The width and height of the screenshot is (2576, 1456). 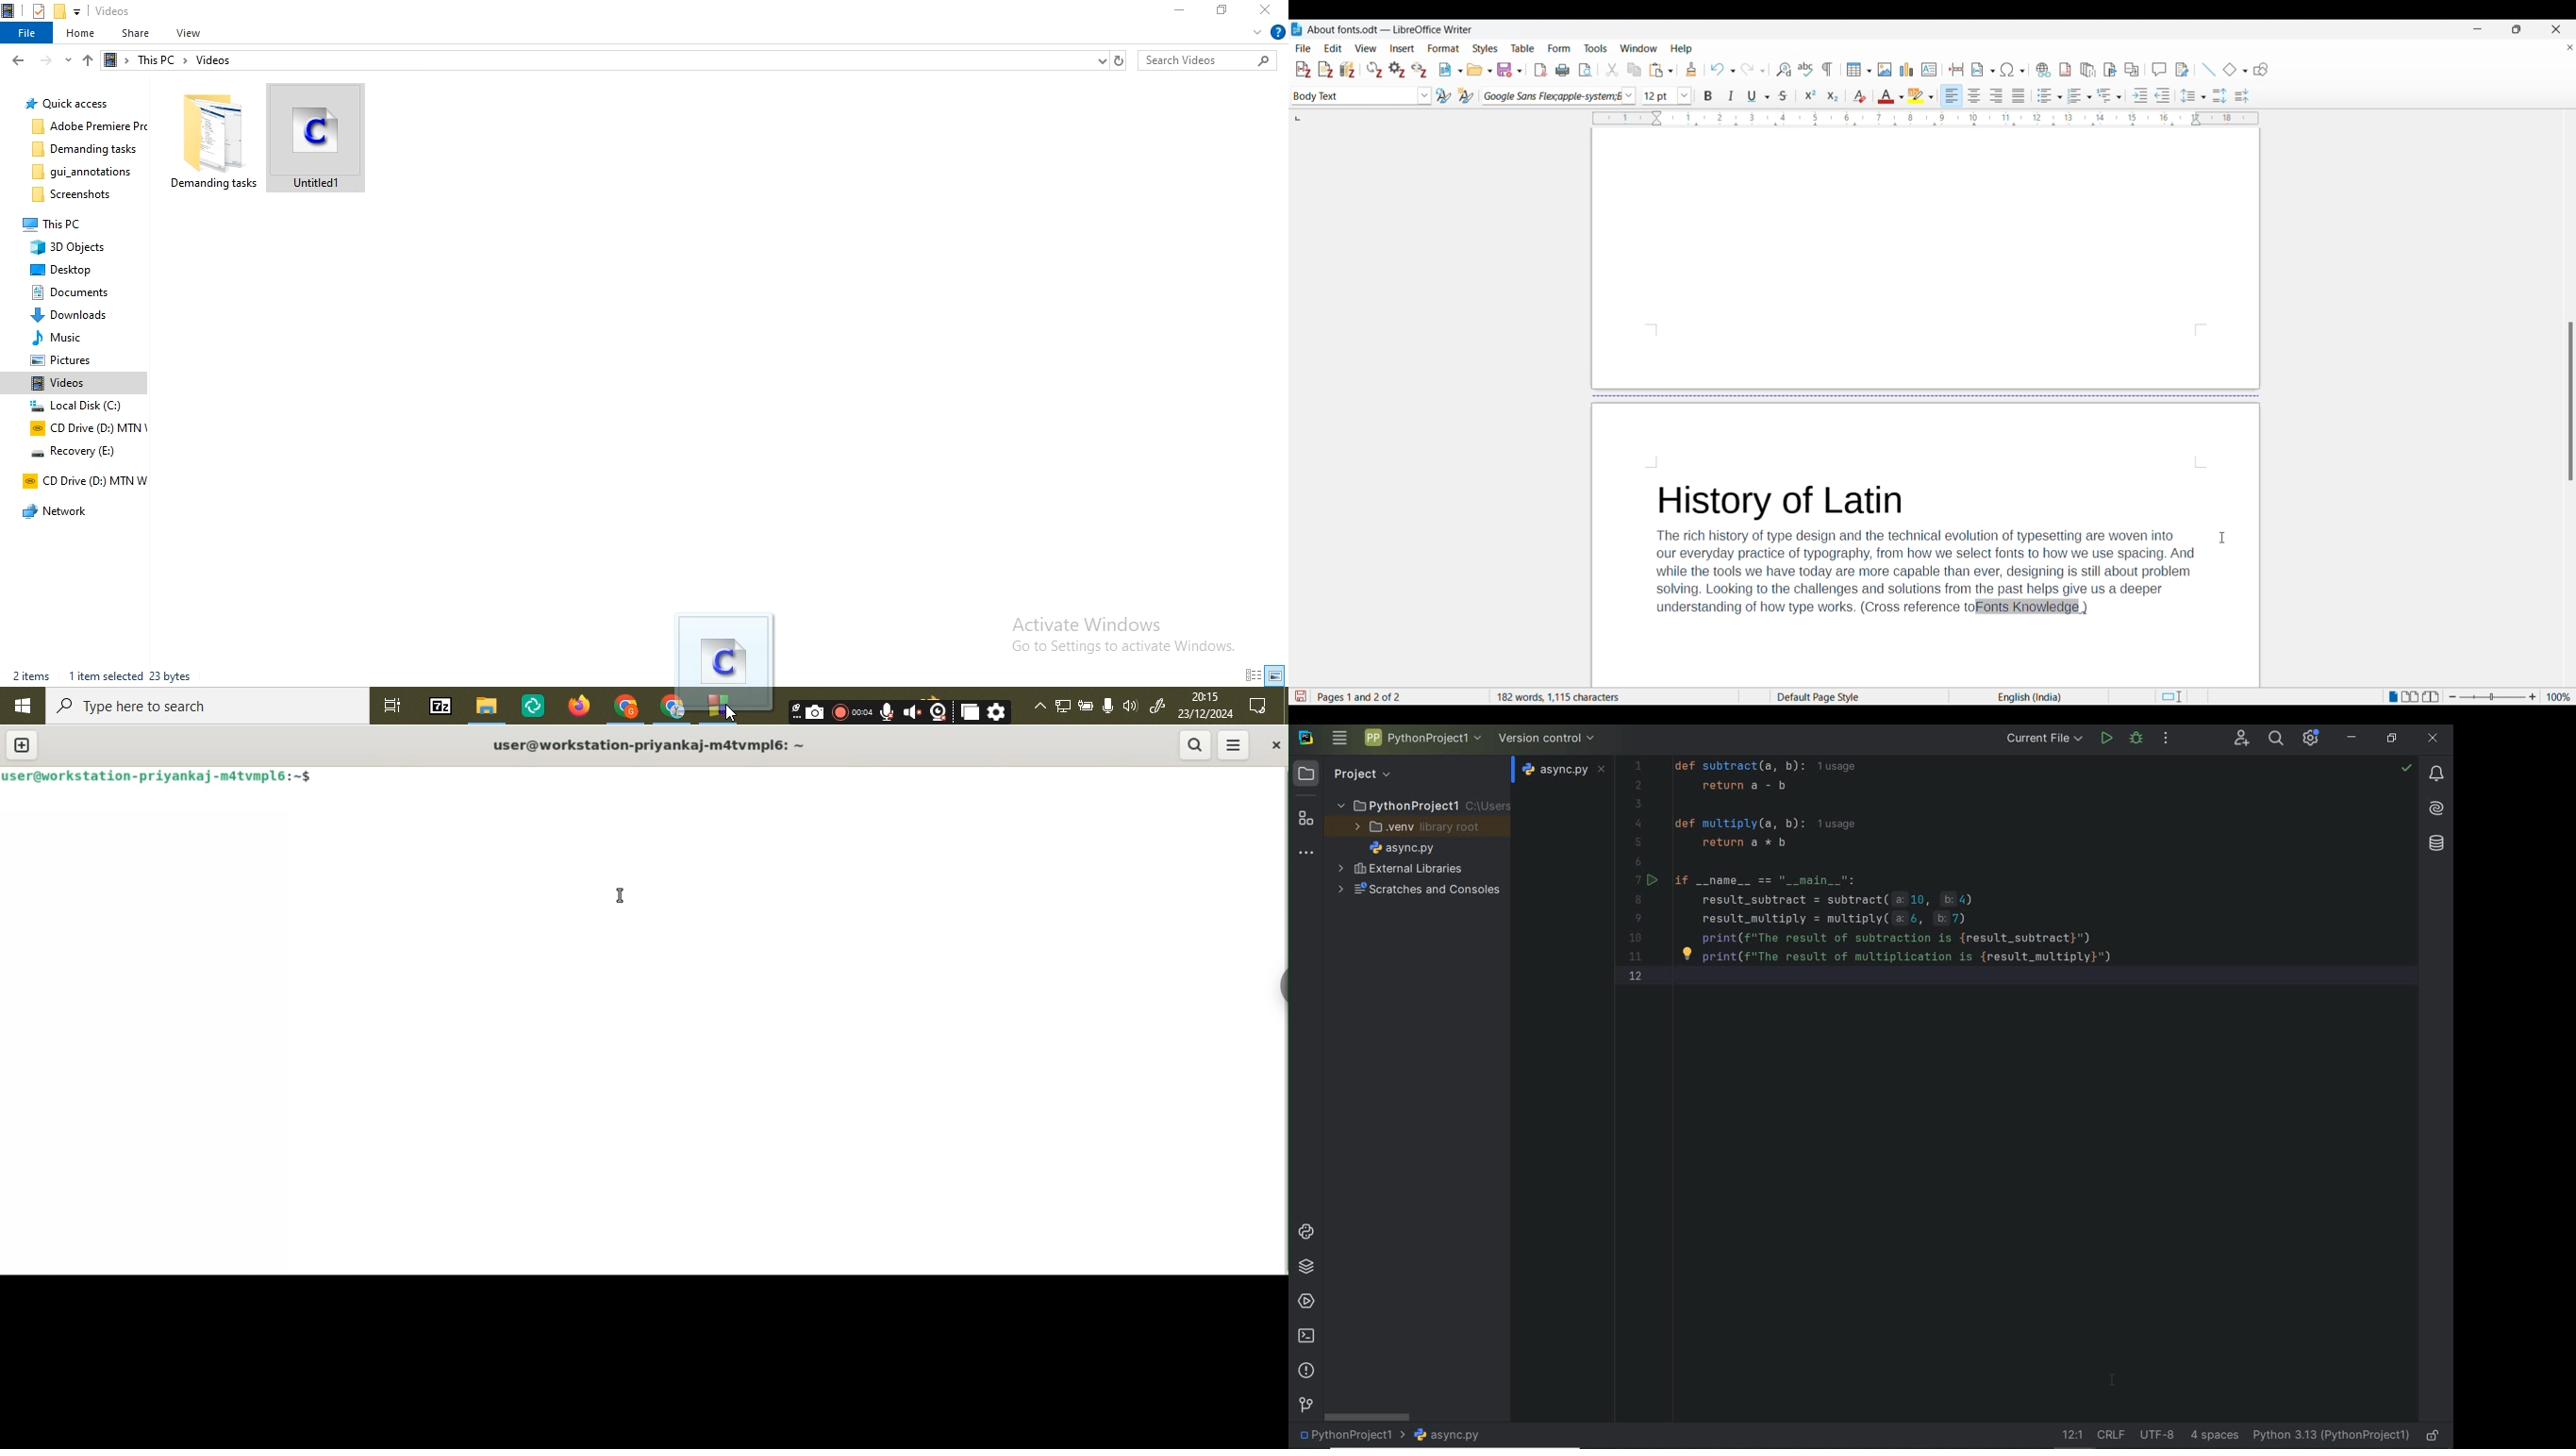 I want to click on Tools menu, so click(x=1596, y=48).